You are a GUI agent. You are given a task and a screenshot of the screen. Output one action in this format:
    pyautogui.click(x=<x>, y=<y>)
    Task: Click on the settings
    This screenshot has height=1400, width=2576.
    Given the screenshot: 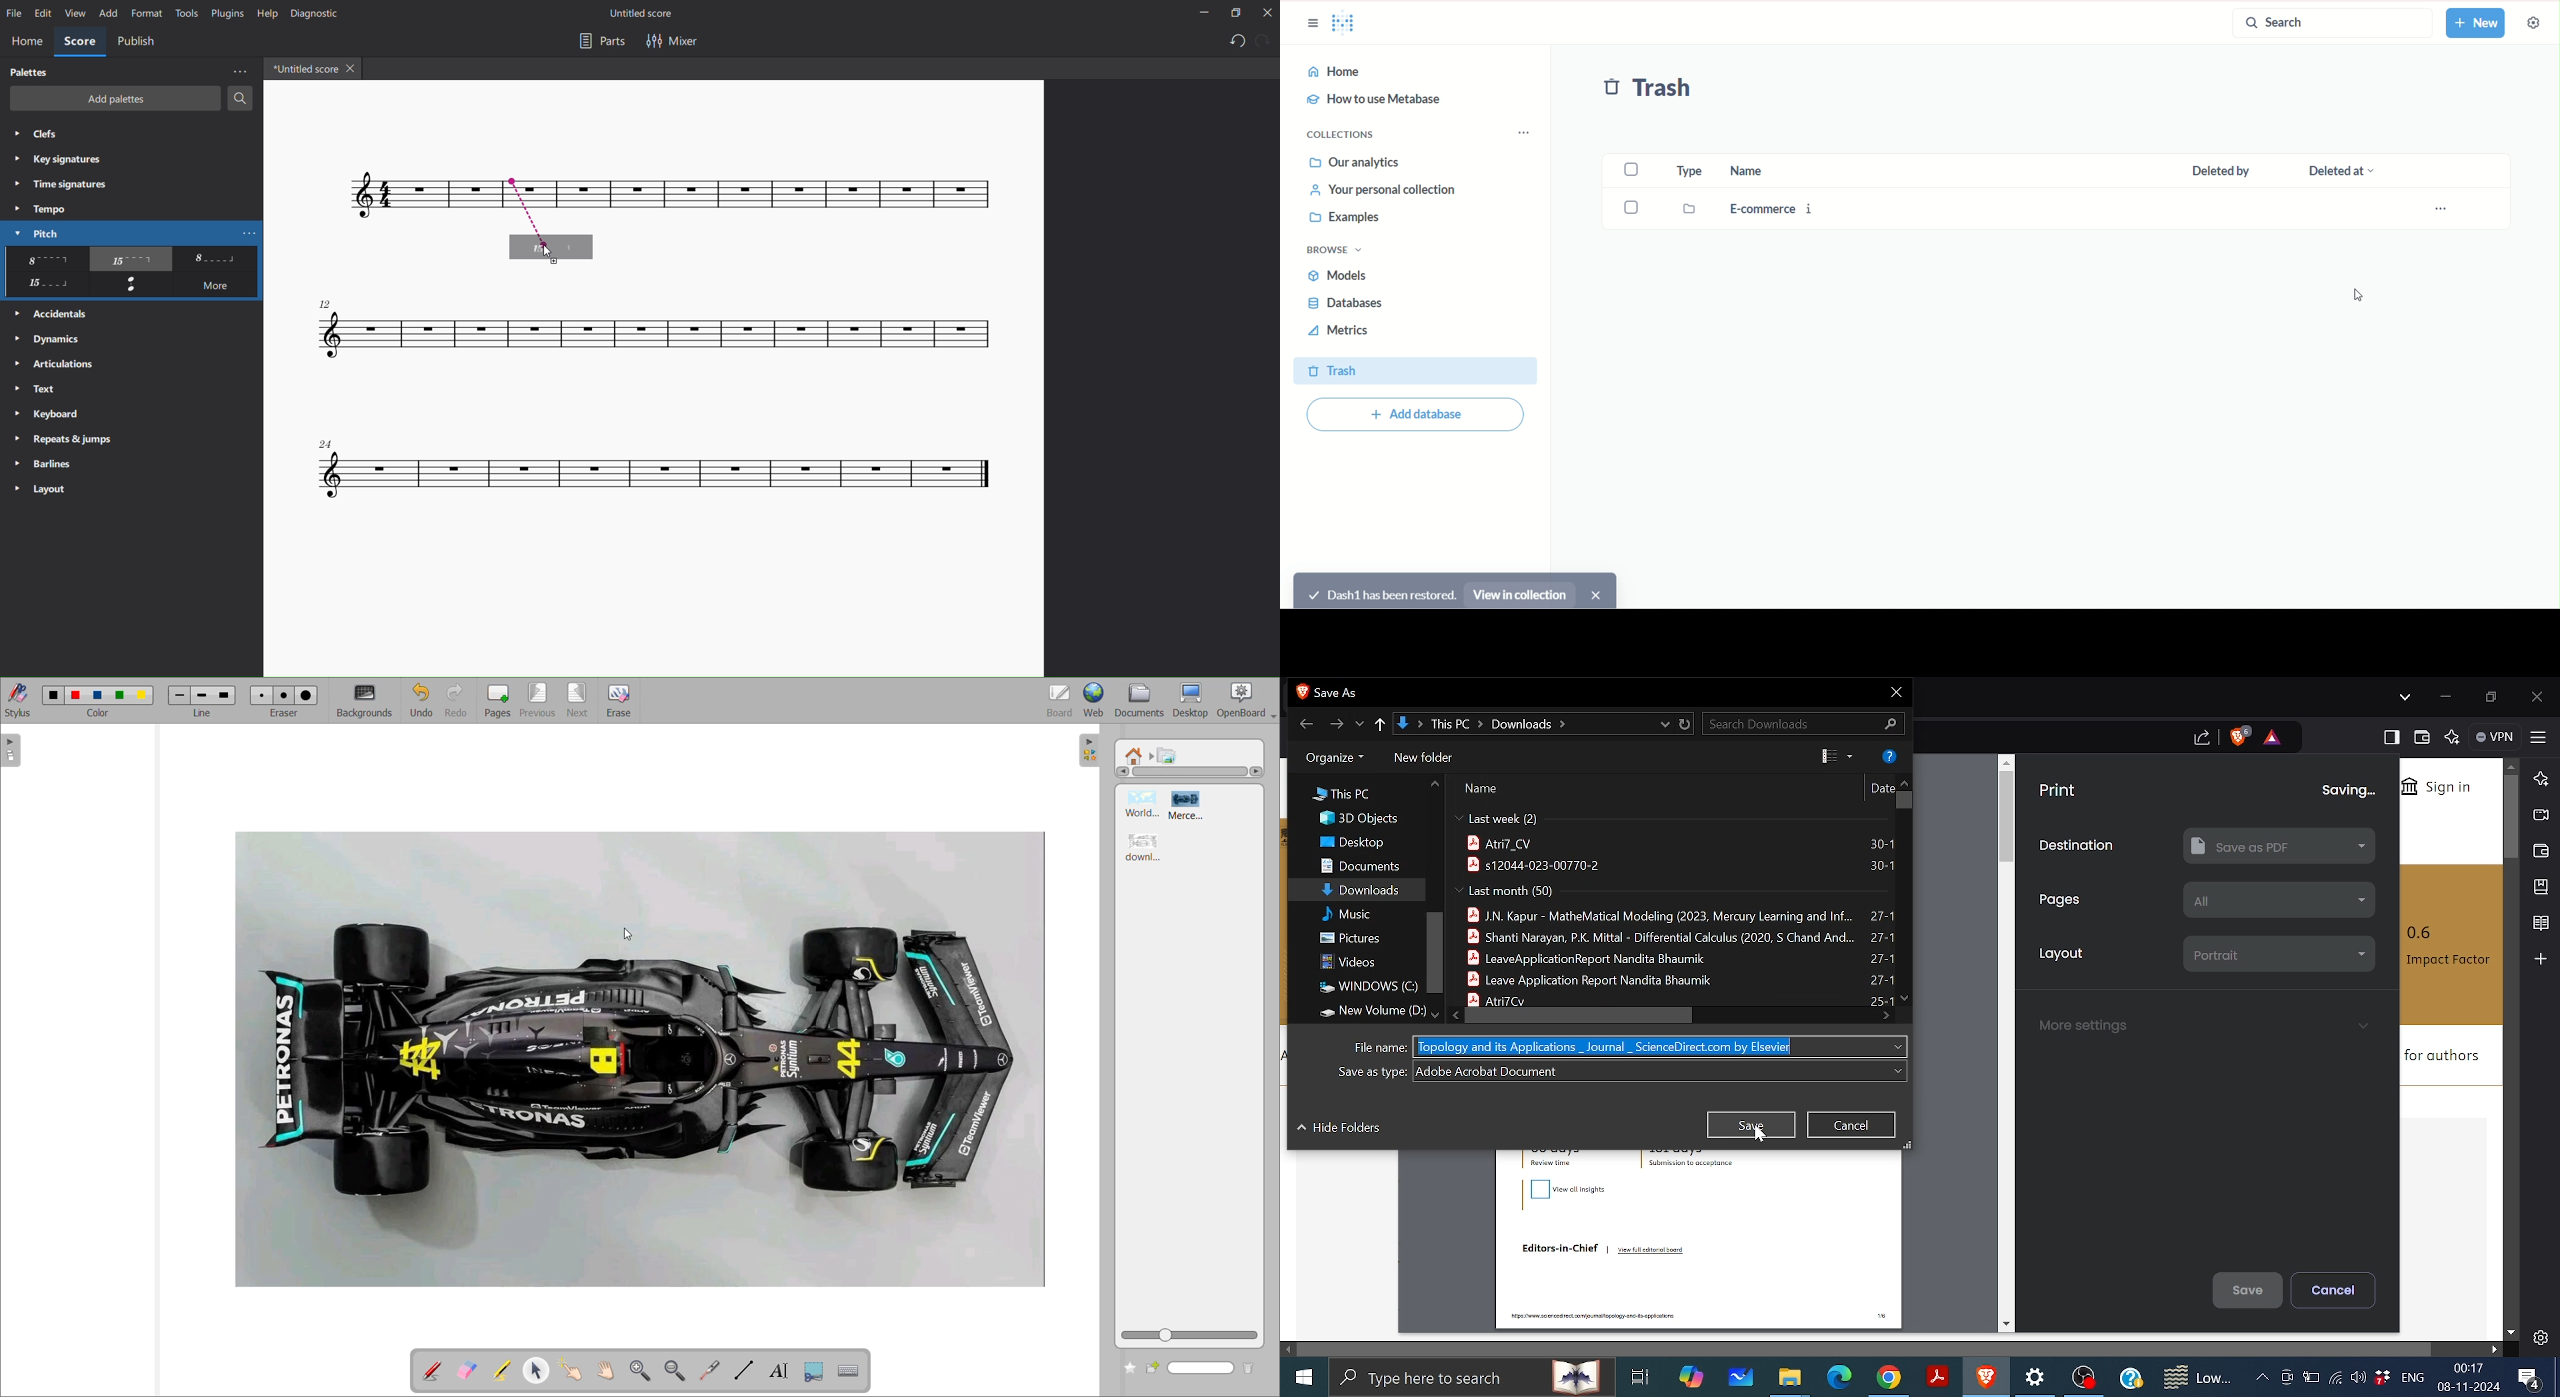 What is the action you would take?
    pyautogui.click(x=2532, y=22)
    